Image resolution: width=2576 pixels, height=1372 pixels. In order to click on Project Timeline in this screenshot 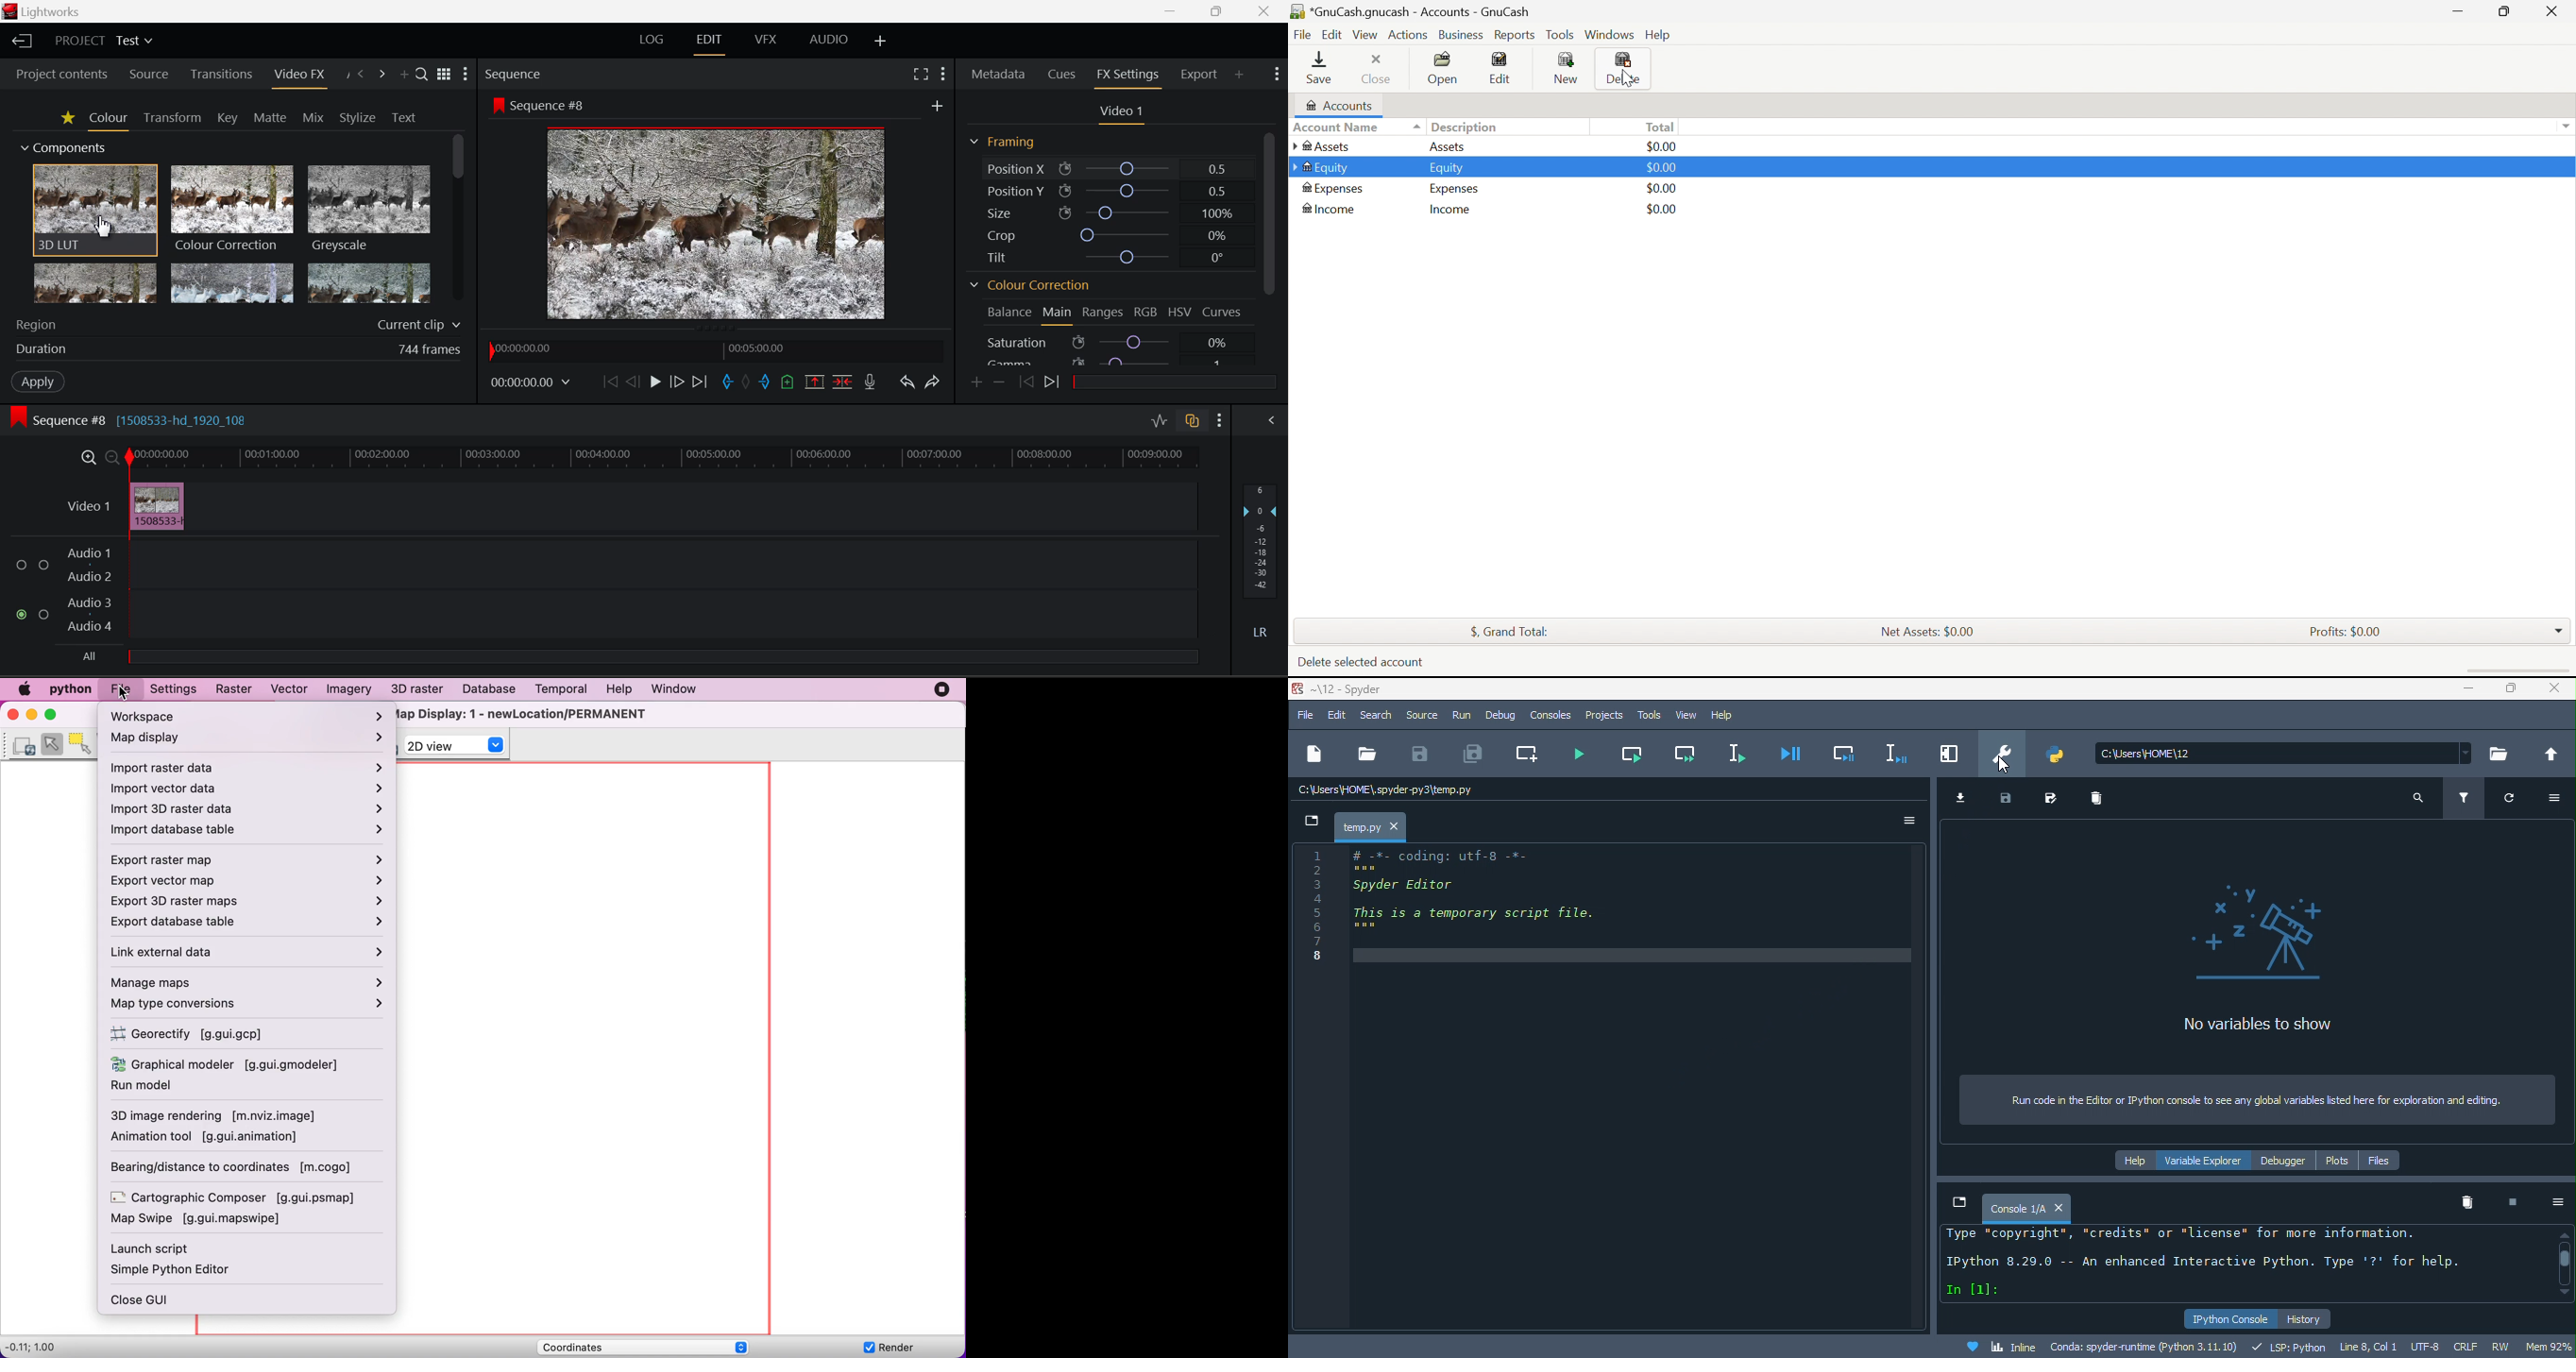, I will do `click(665, 460)`.